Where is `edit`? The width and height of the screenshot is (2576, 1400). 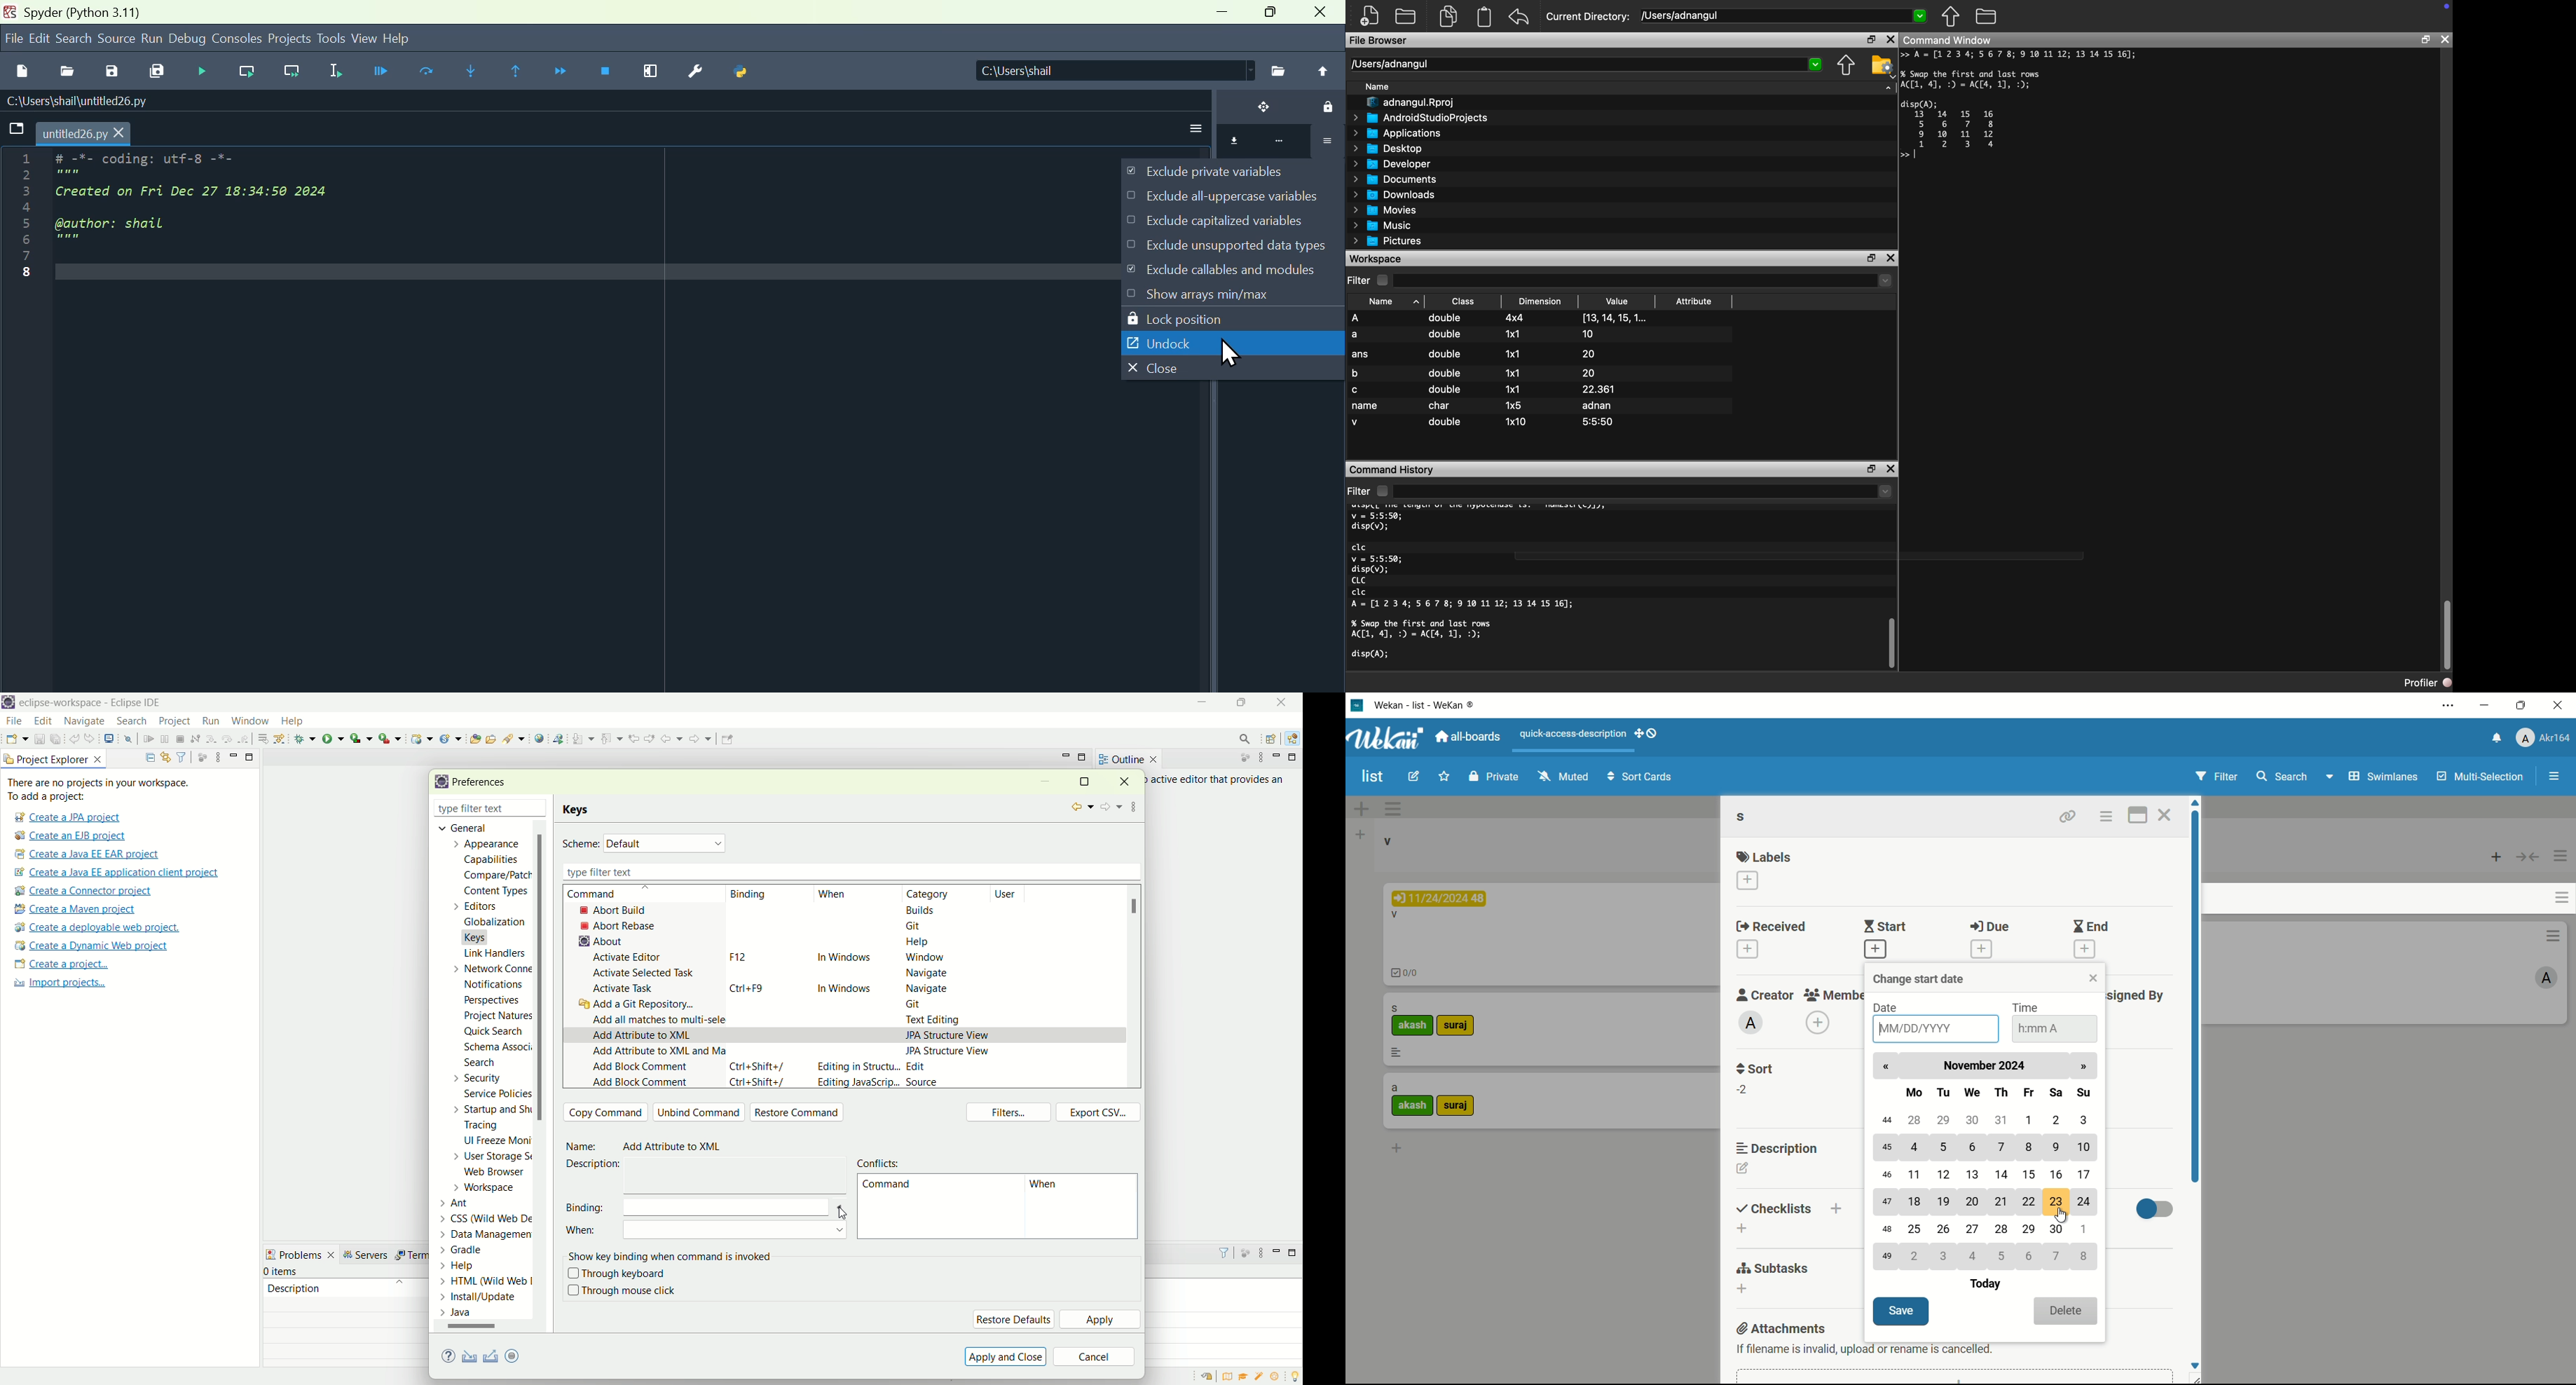 edit is located at coordinates (41, 722).